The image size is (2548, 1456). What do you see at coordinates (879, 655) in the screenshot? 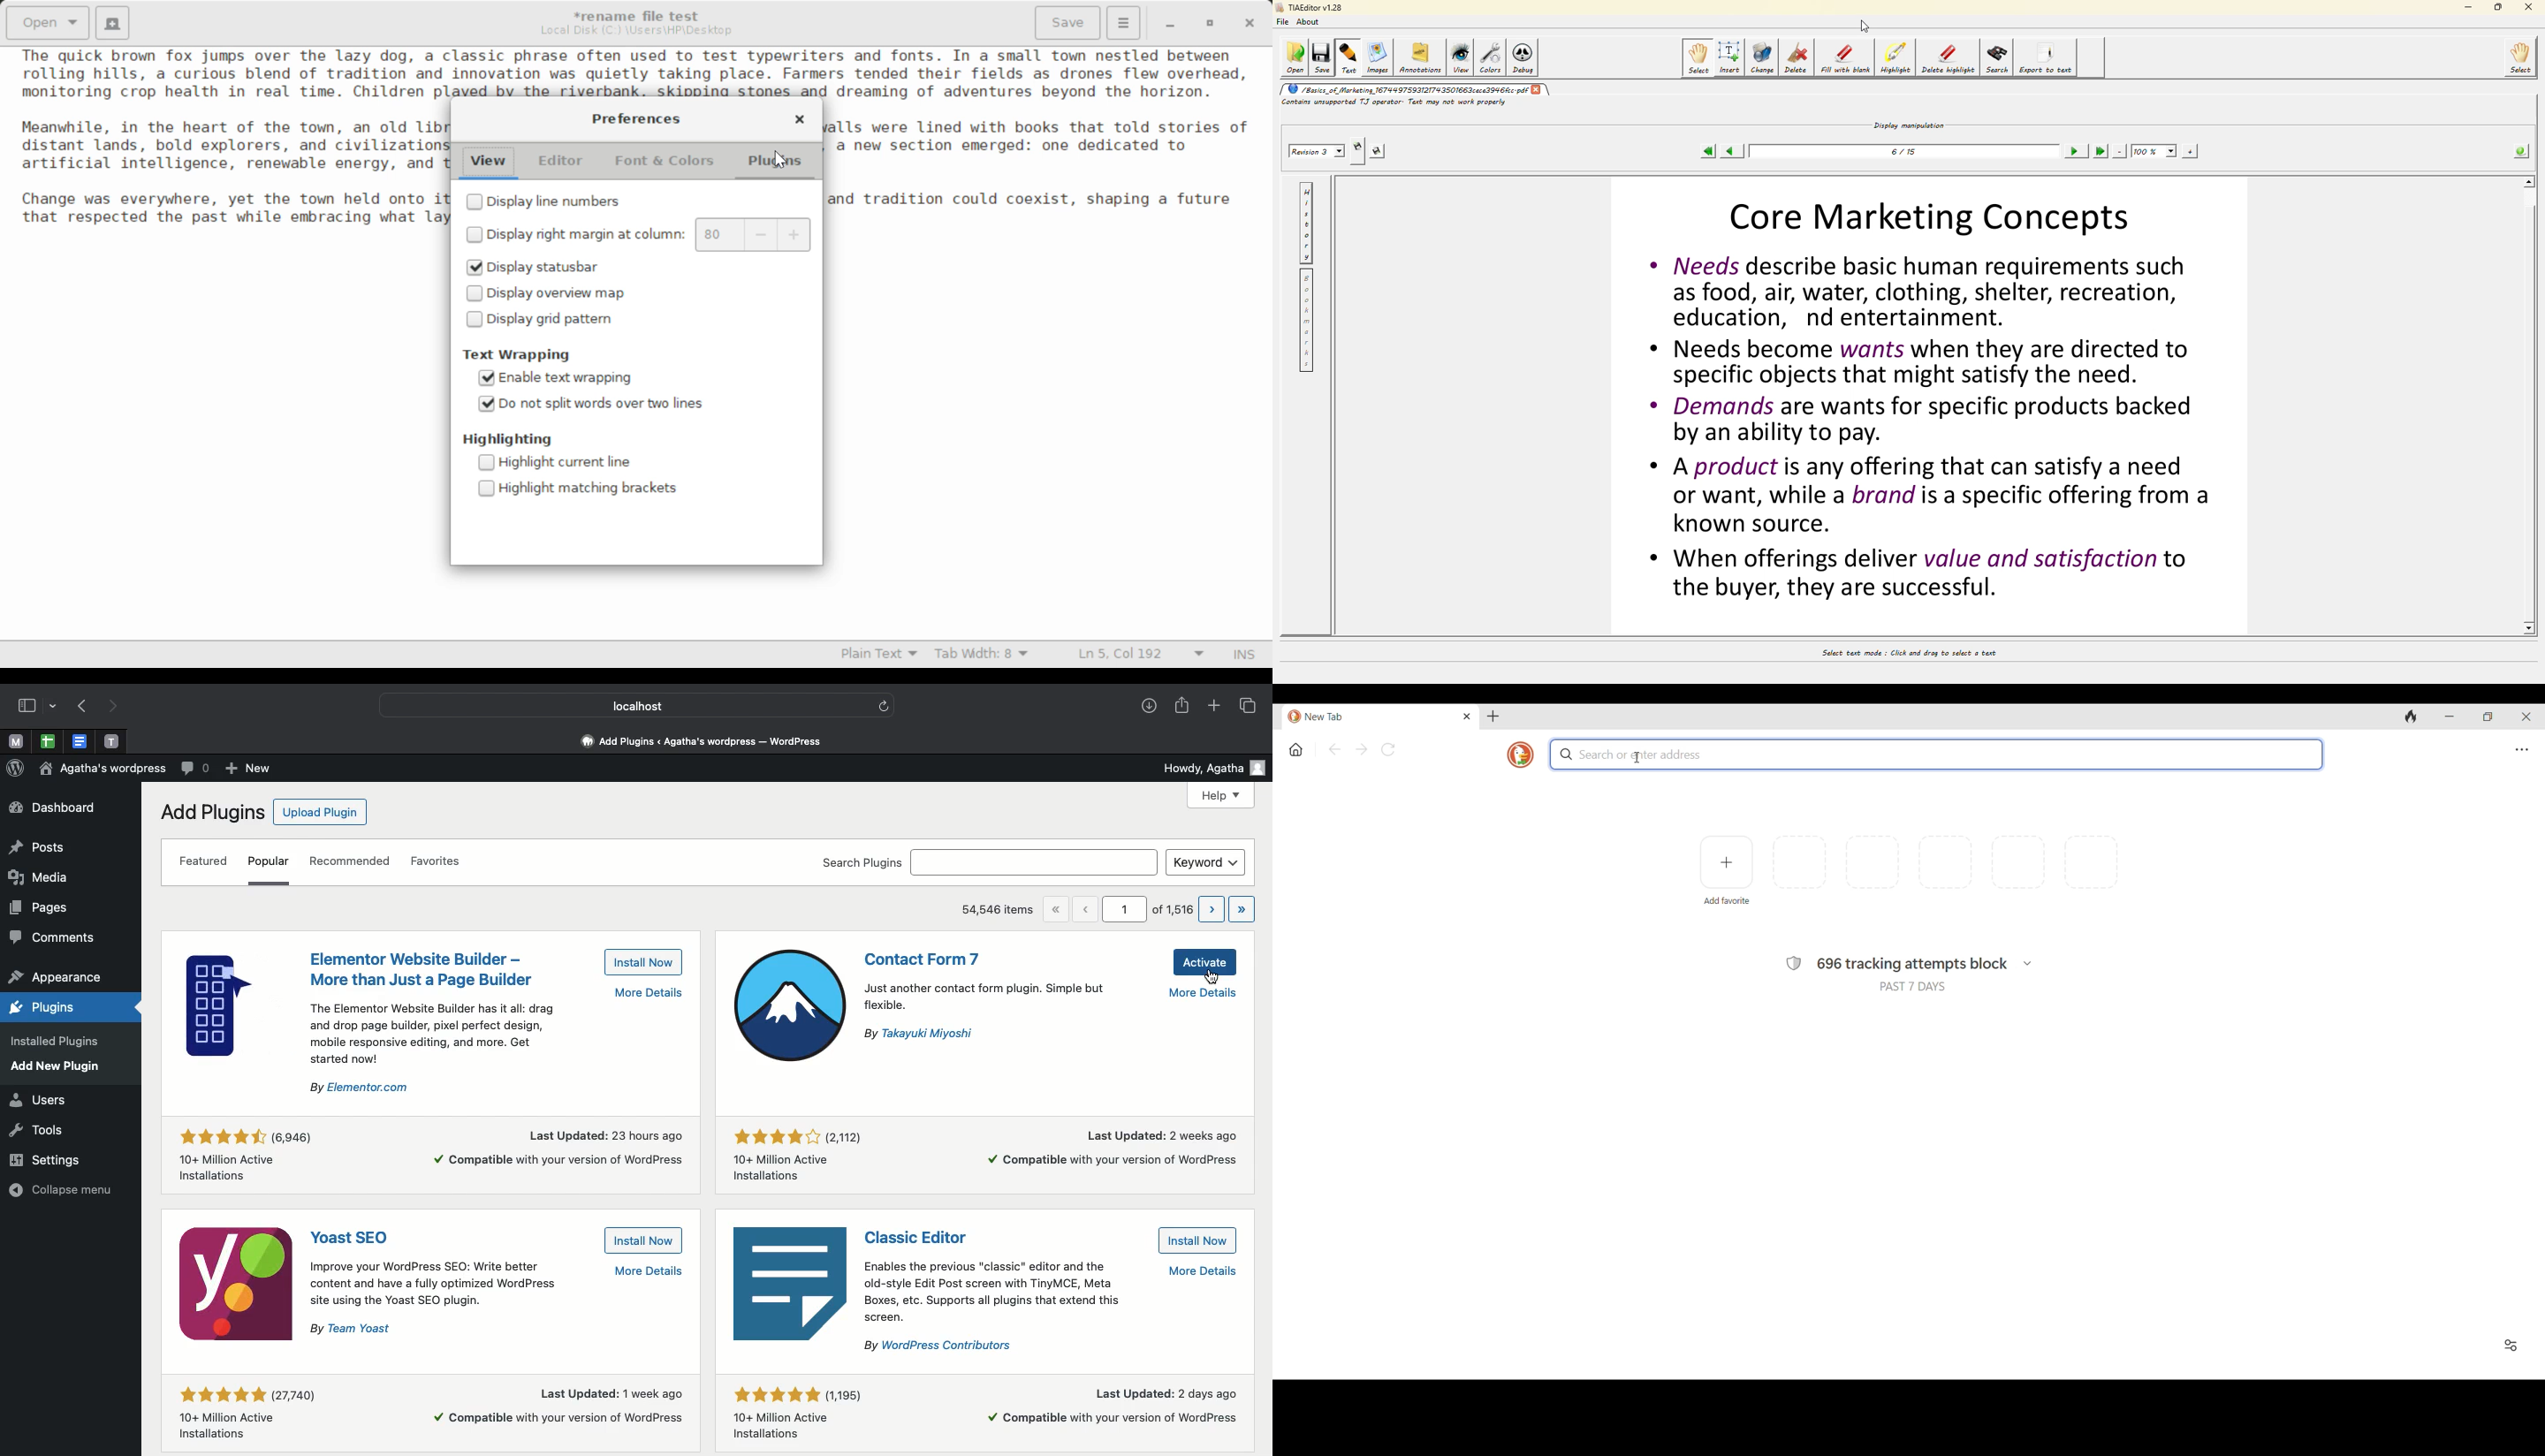
I see `Selected Language` at bounding box center [879, 655].